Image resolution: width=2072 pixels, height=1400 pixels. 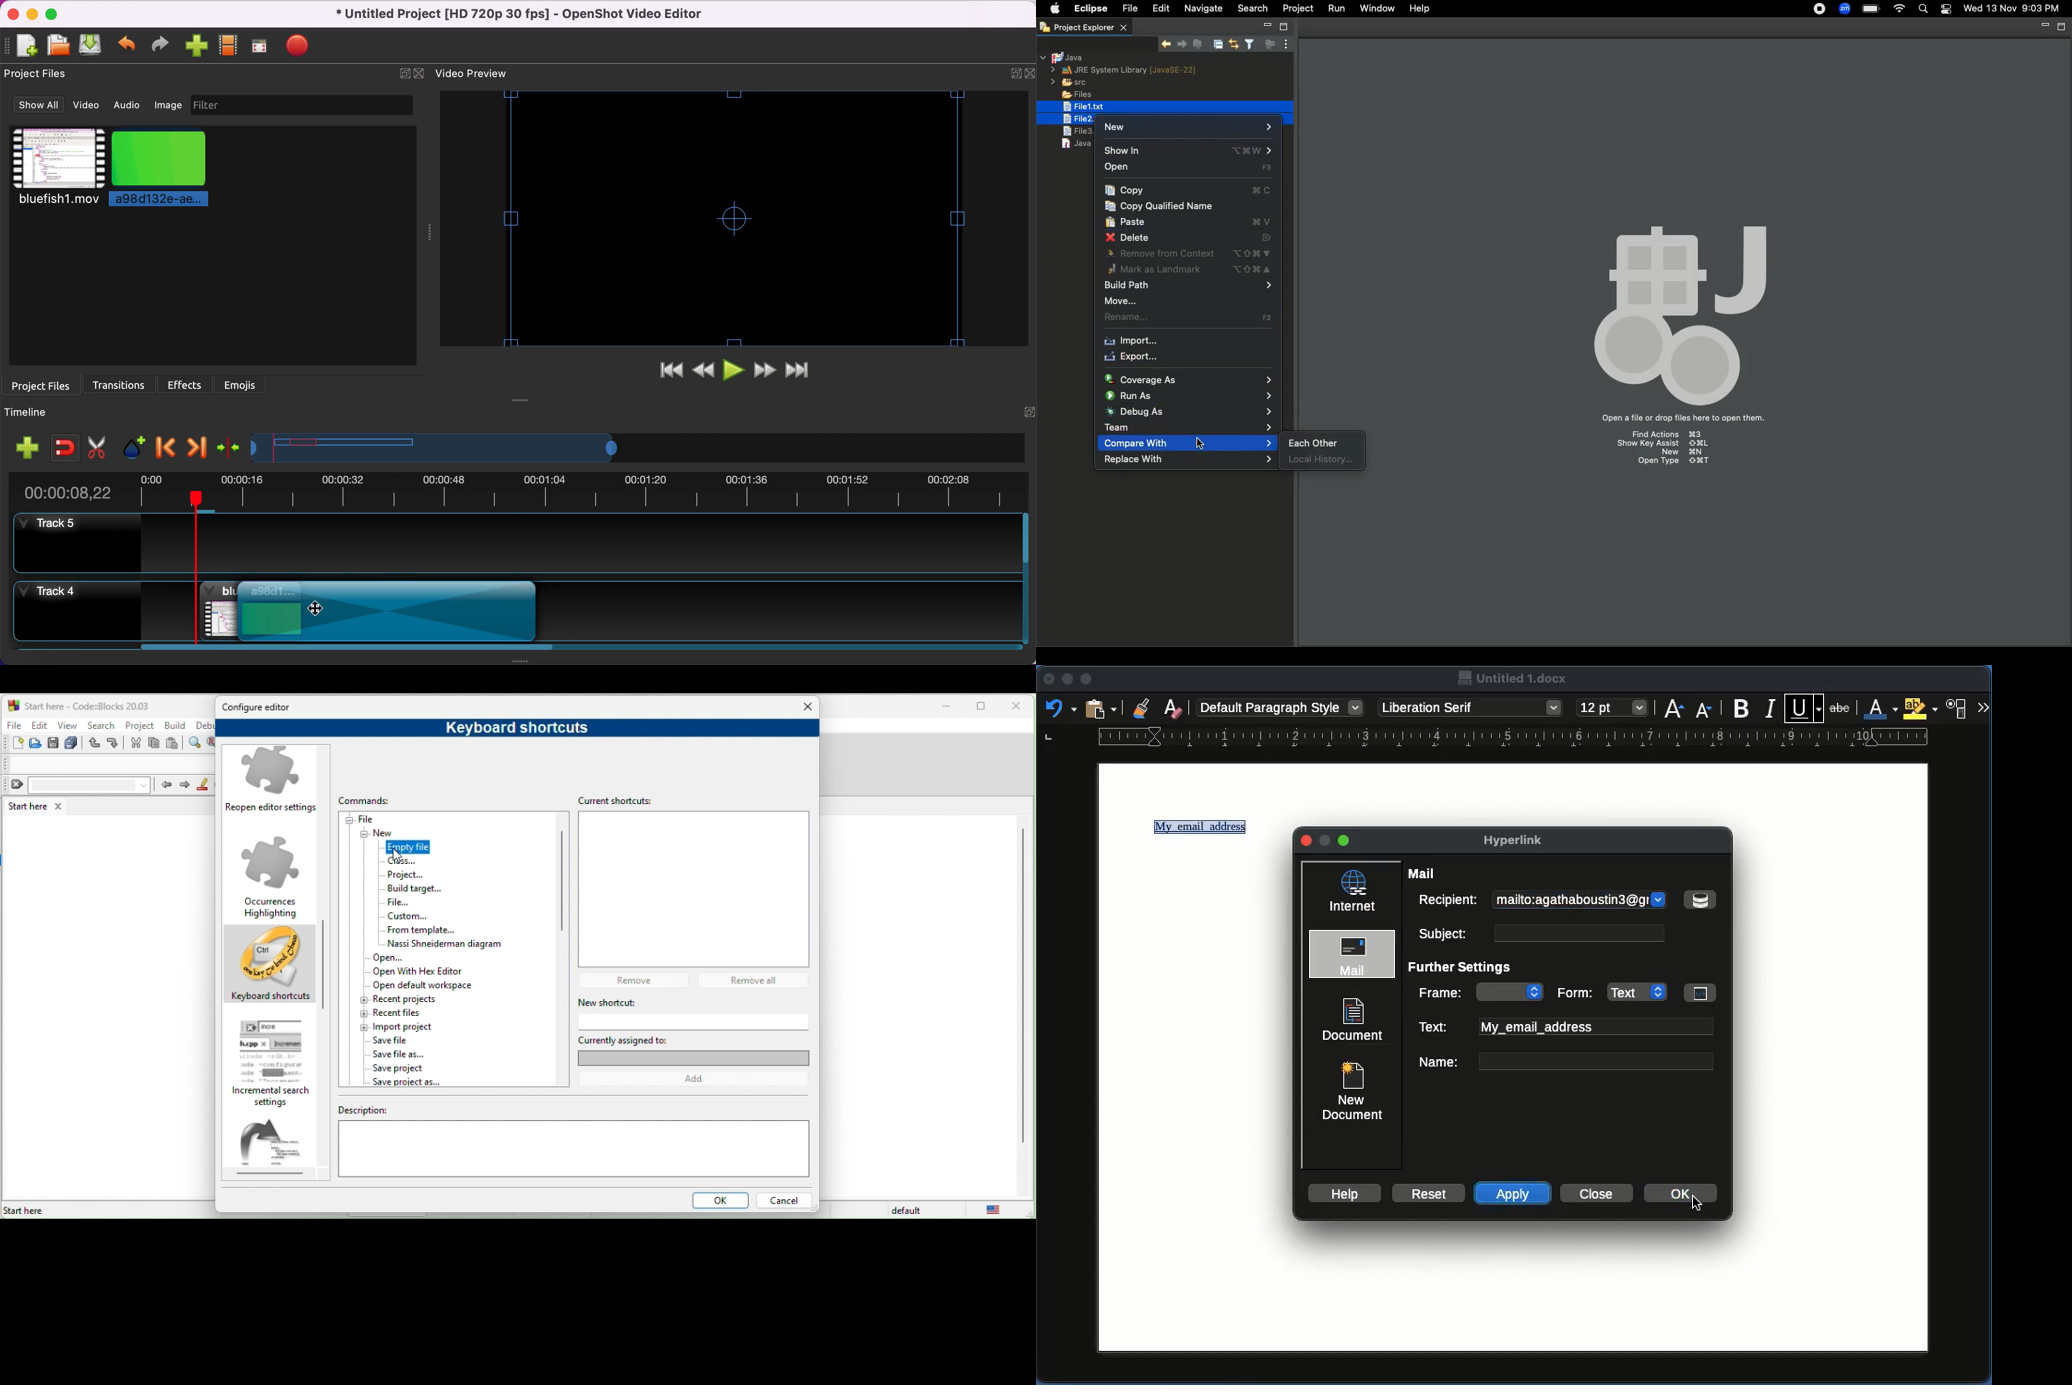 What do you see at coordinates (246, 386) in the screenshot?
I see `emojis` at bounding box center [246, 386].